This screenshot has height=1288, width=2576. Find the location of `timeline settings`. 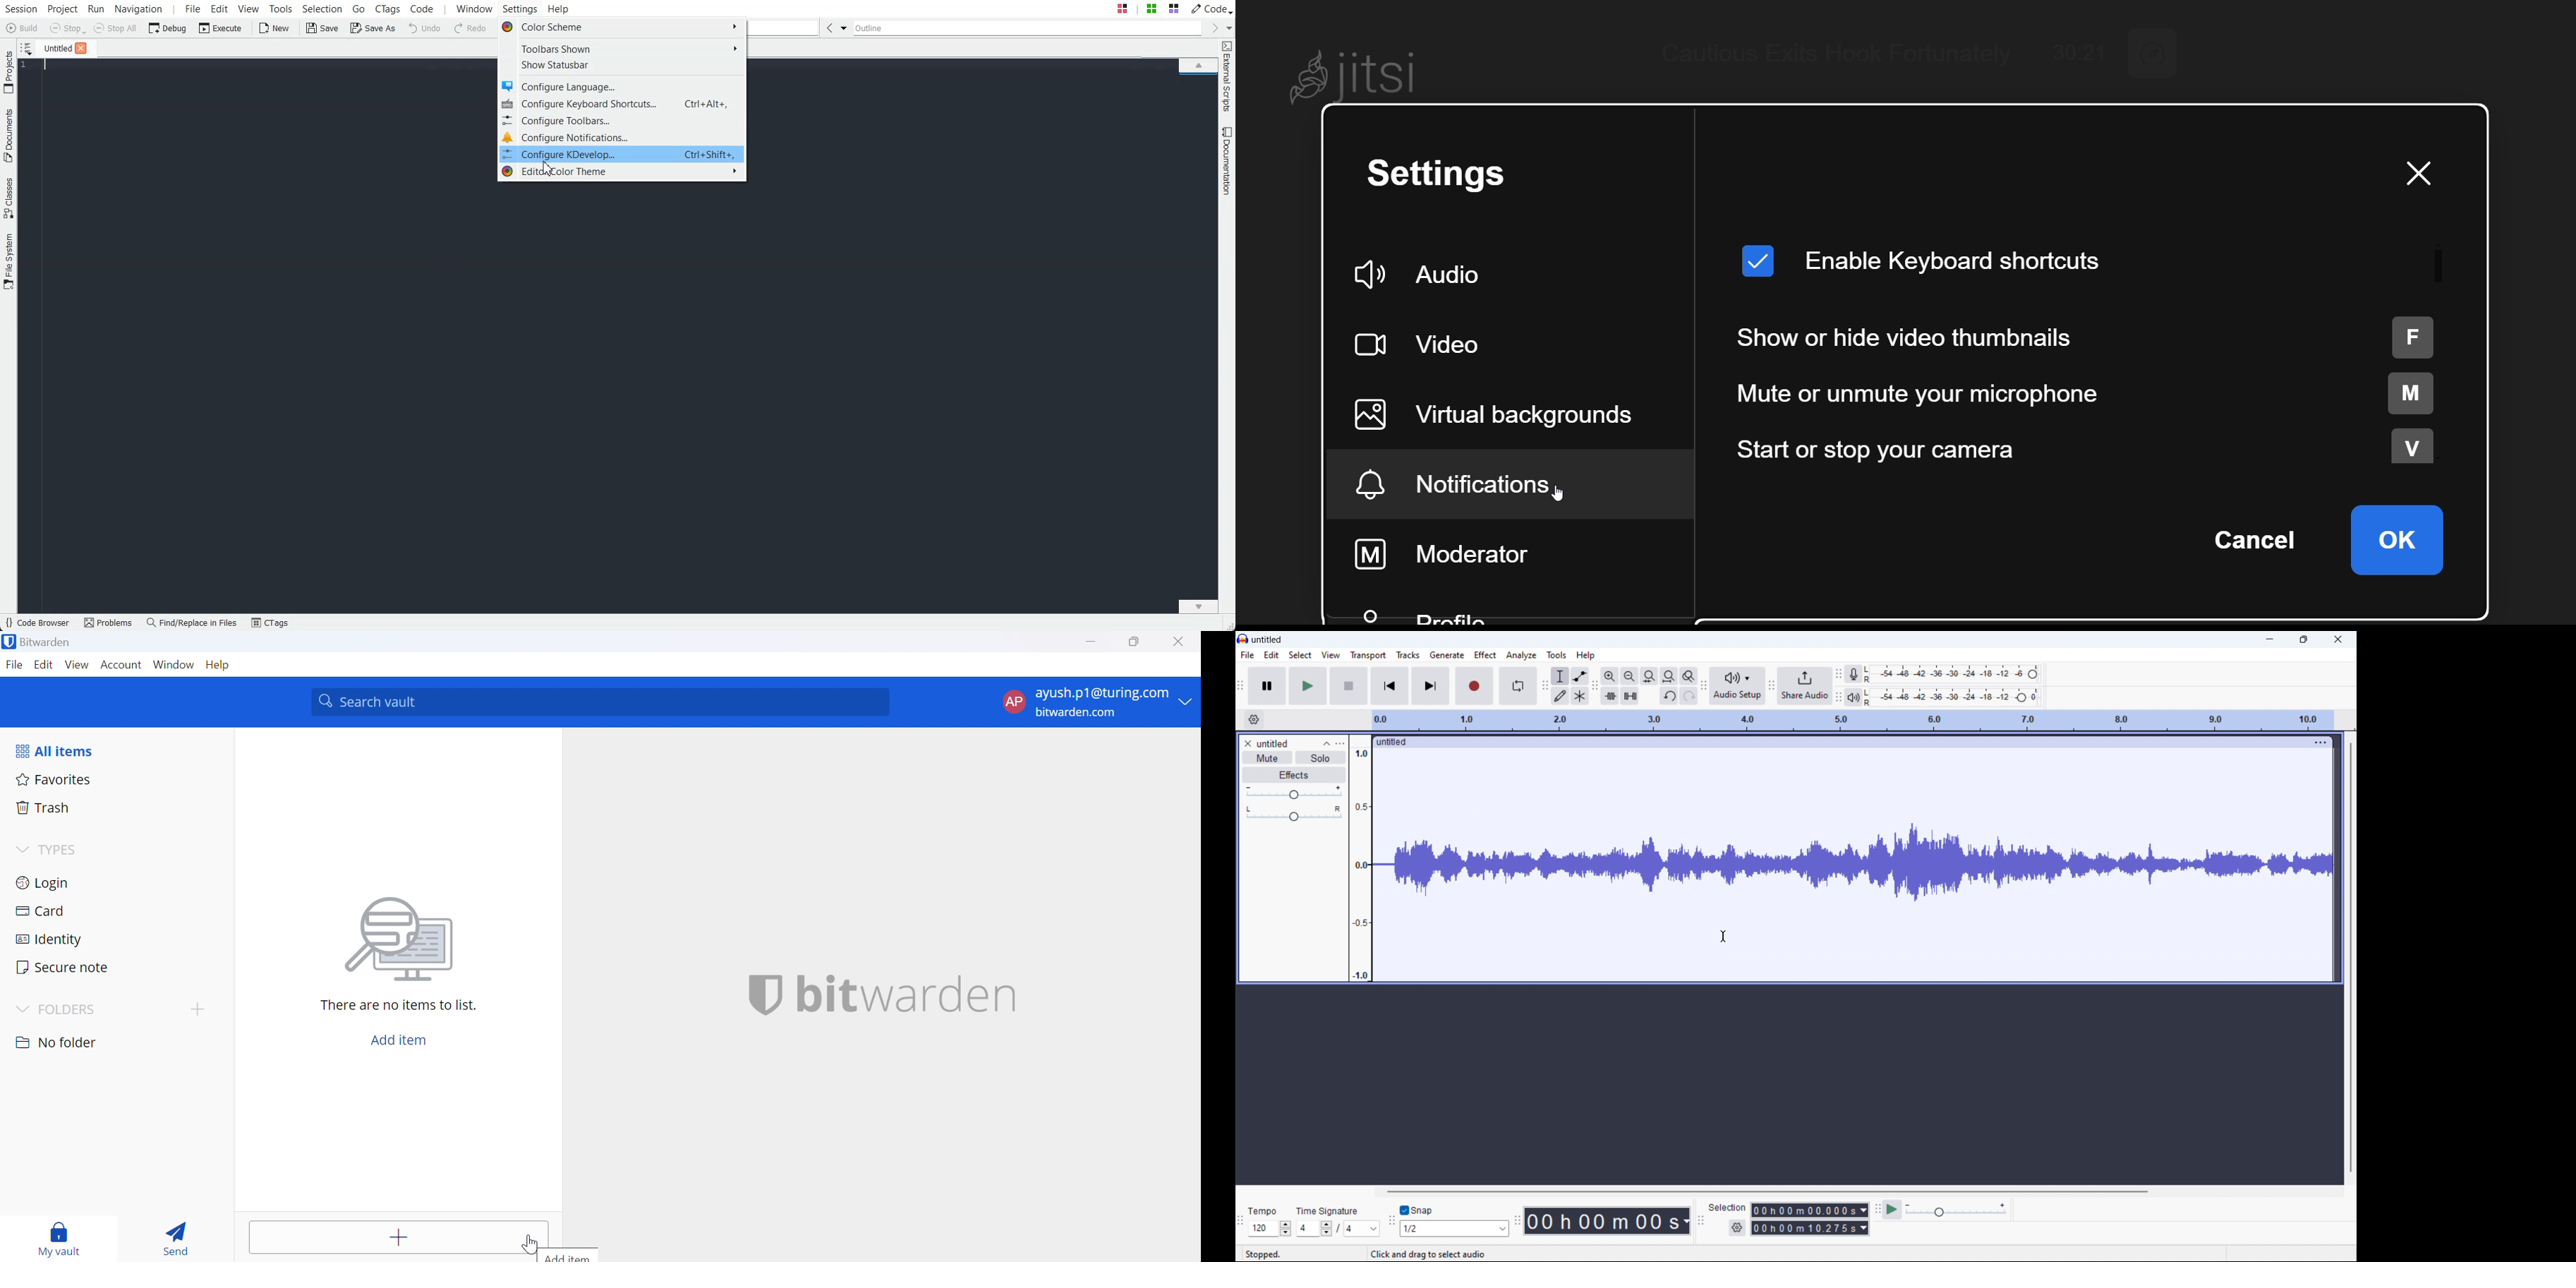

timeline settings is located at coordinates (1254, 719).